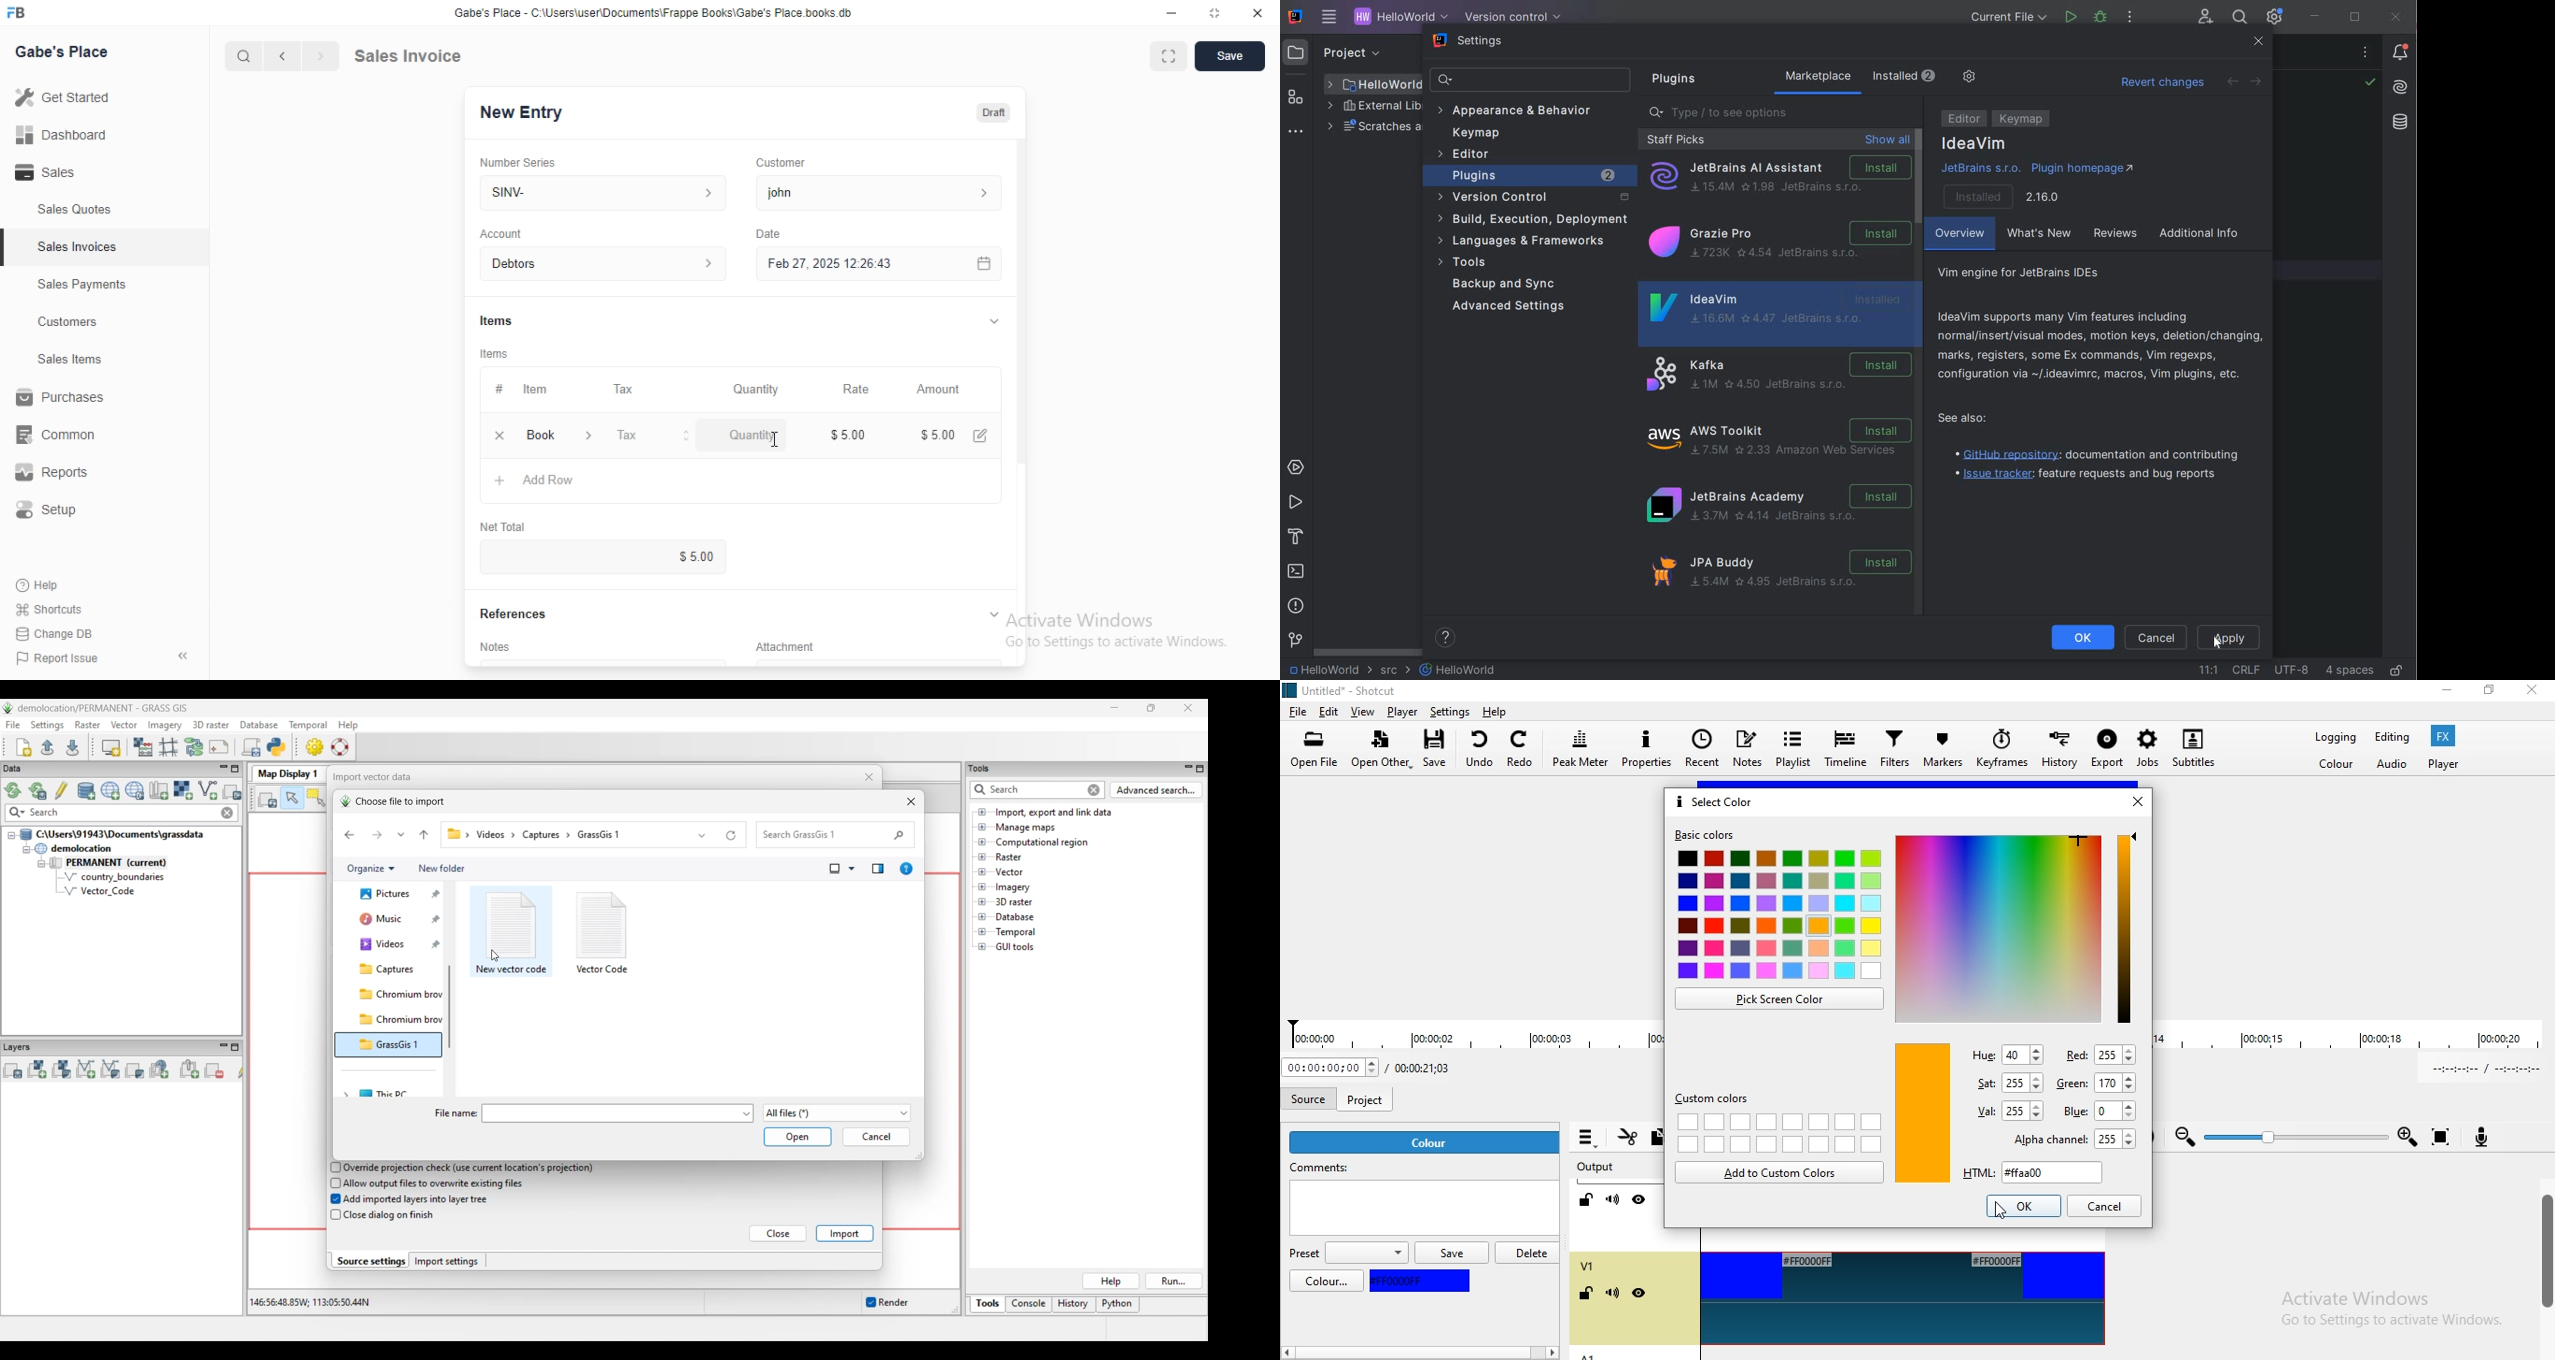  I want to click on Quantity, so click(753, 437).